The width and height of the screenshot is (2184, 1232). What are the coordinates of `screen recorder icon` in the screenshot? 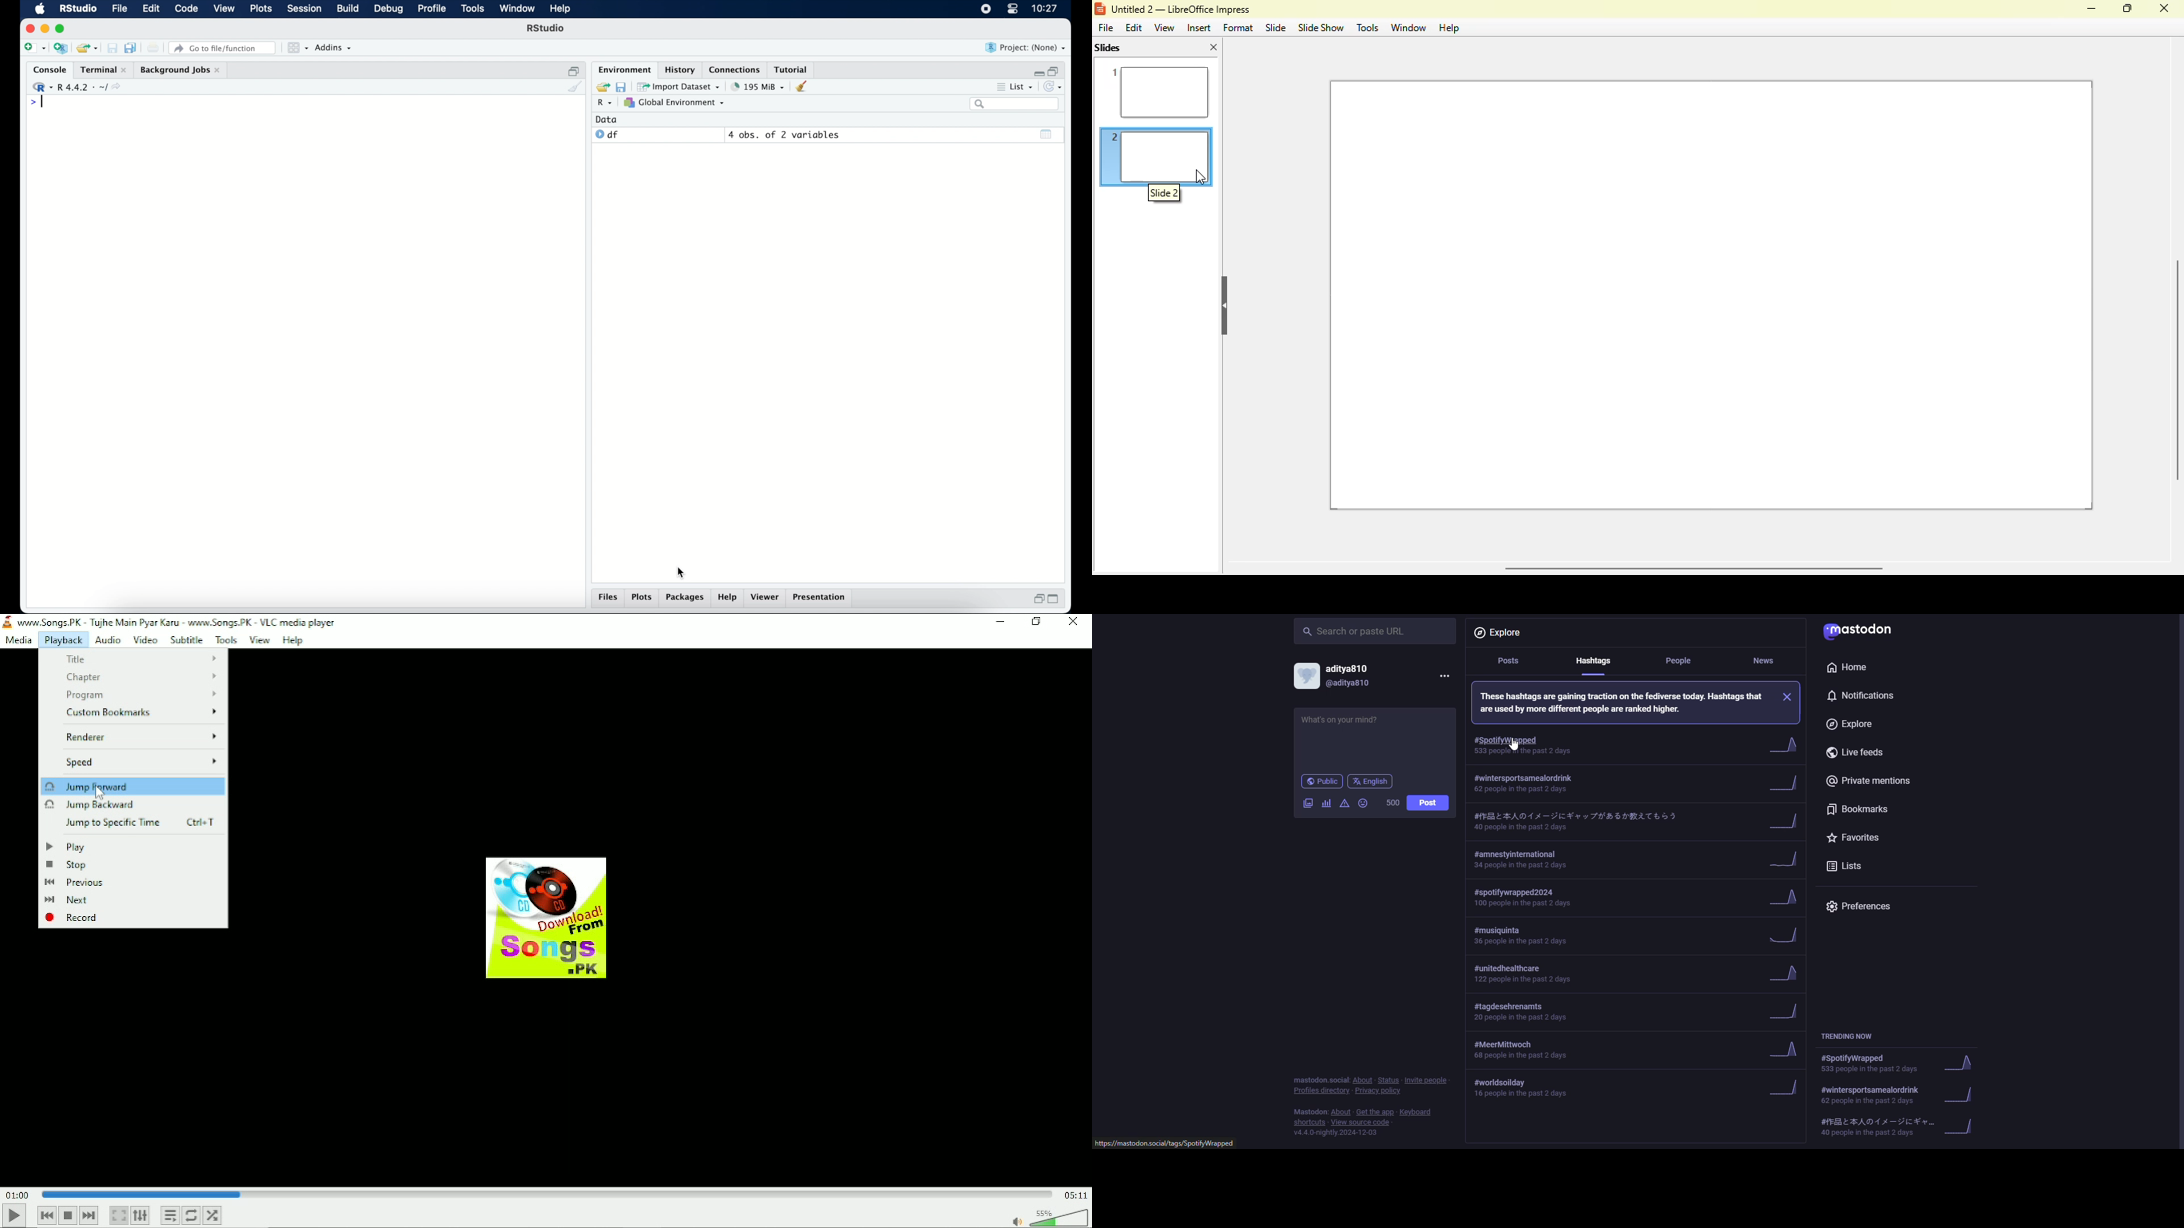 It's located at (985, 9).